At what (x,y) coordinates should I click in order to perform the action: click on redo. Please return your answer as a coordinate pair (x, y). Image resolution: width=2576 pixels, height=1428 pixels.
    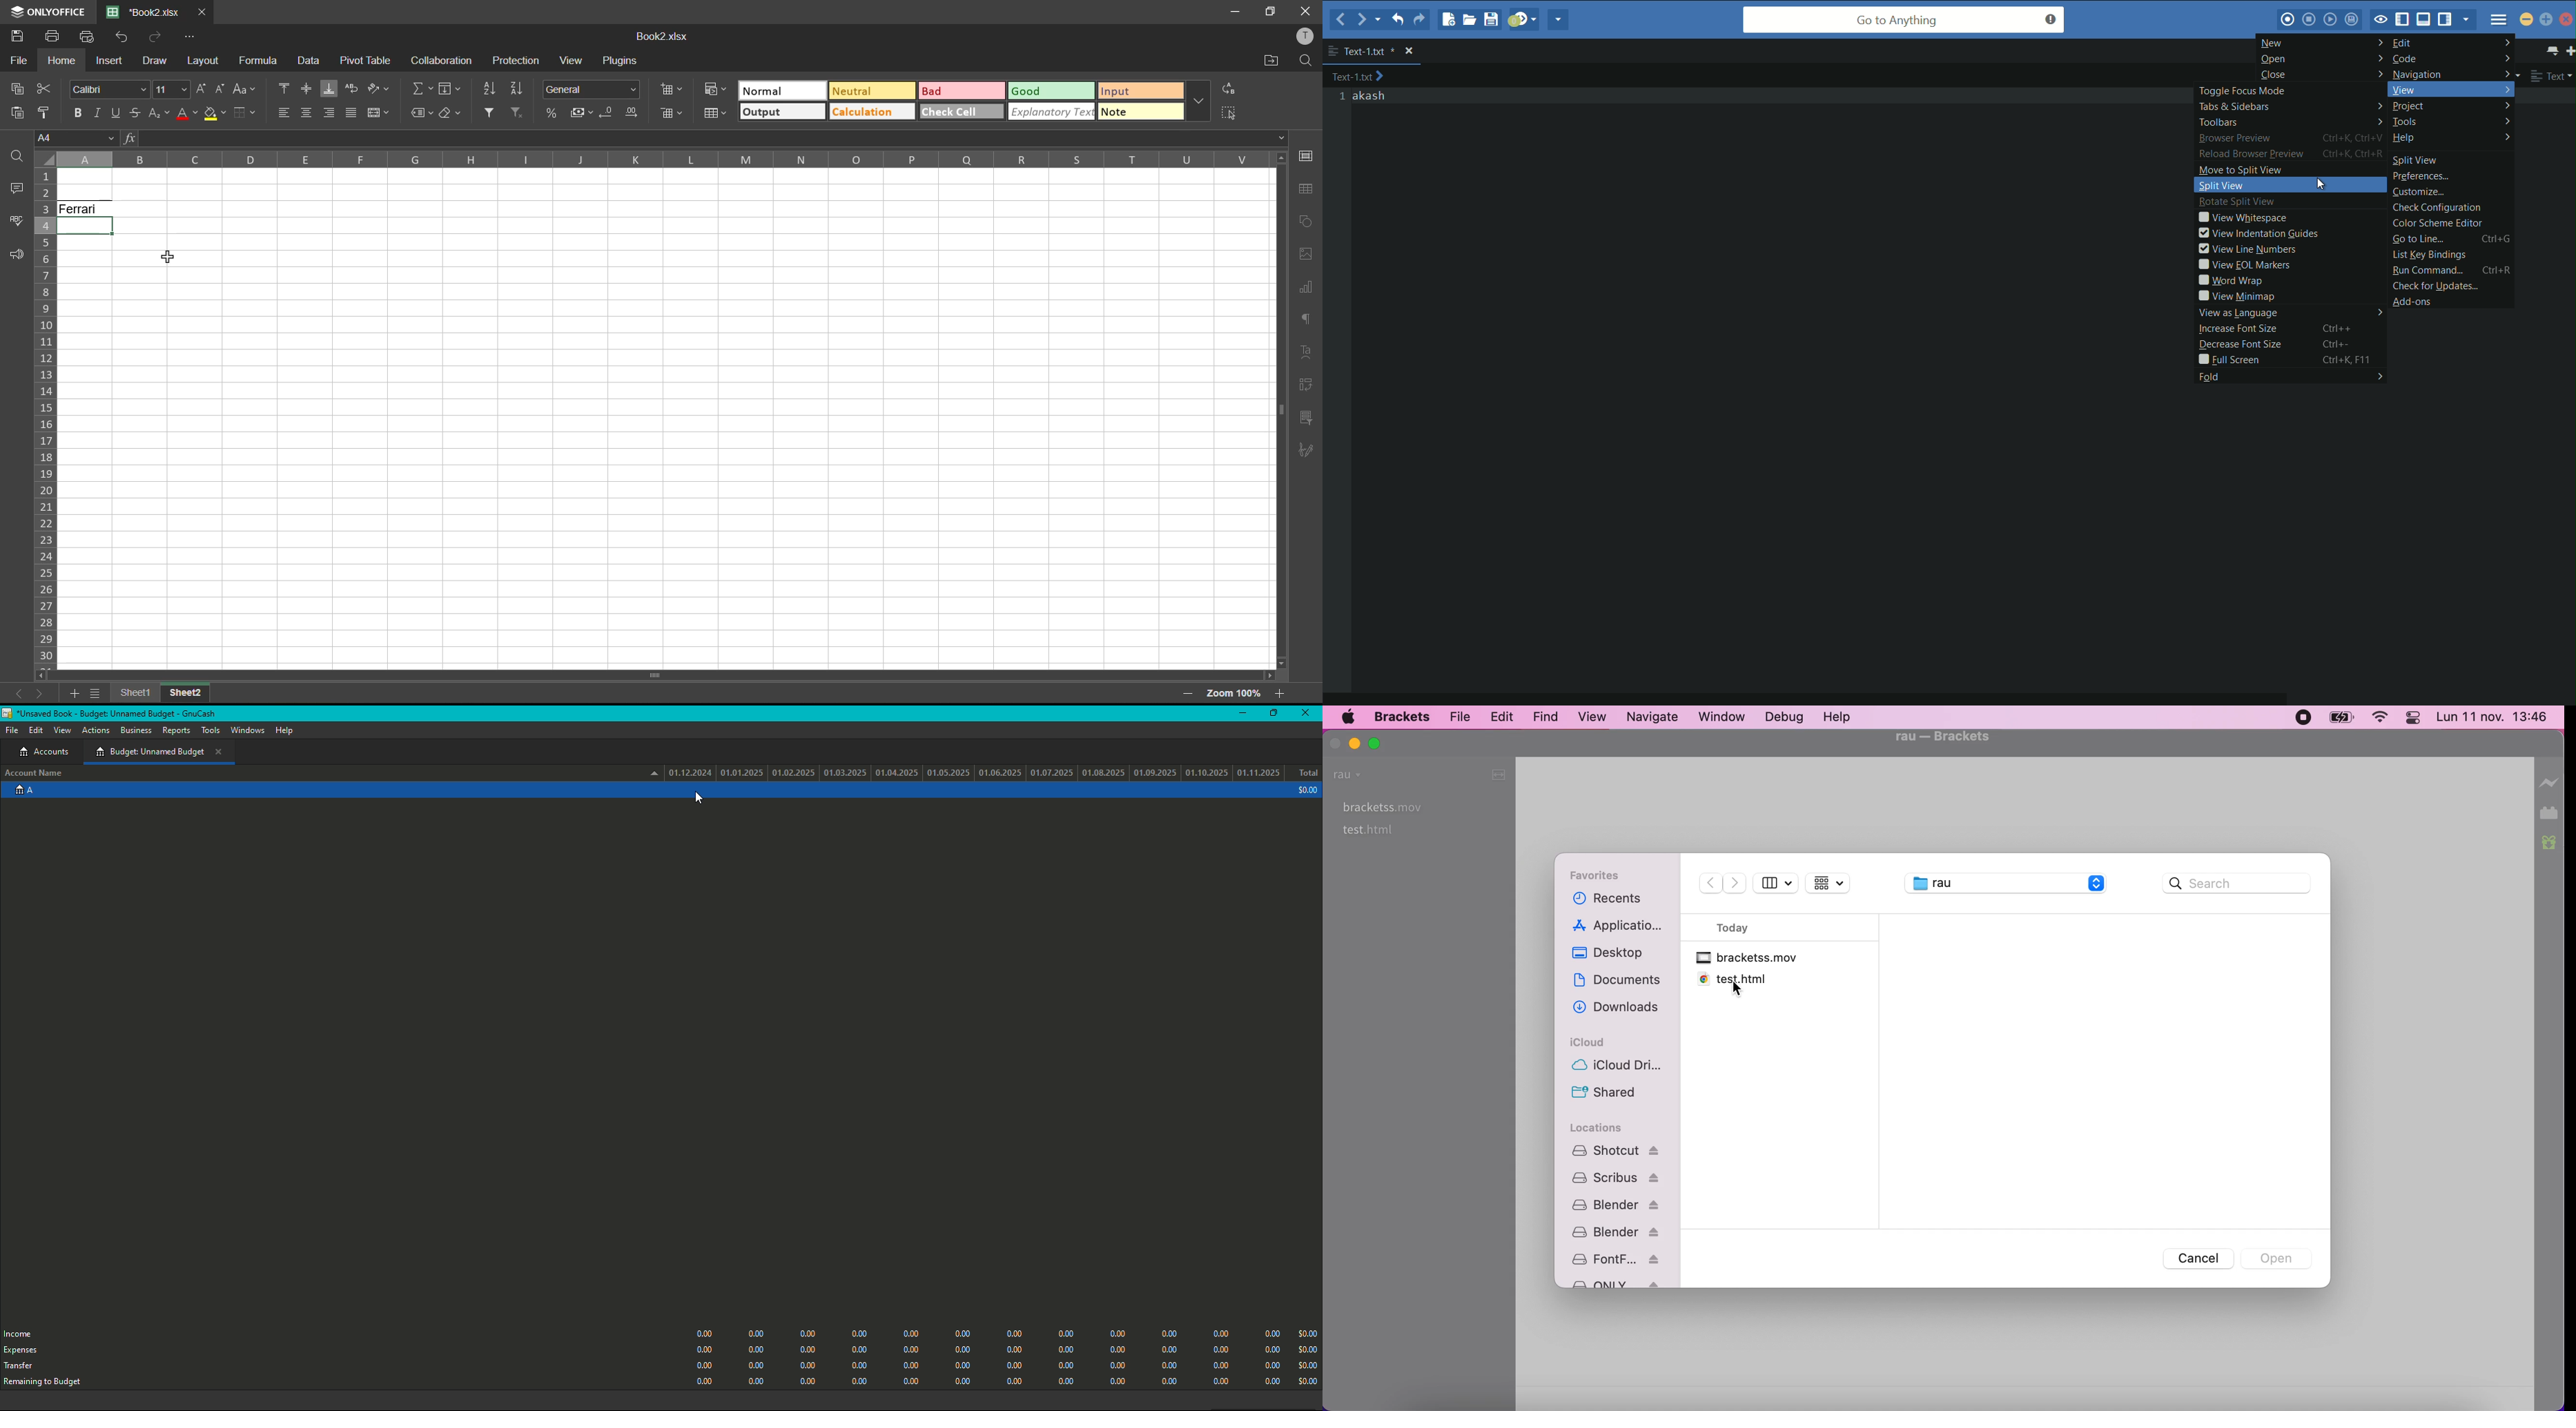
    Looking at the image, I should click on (156, 38).